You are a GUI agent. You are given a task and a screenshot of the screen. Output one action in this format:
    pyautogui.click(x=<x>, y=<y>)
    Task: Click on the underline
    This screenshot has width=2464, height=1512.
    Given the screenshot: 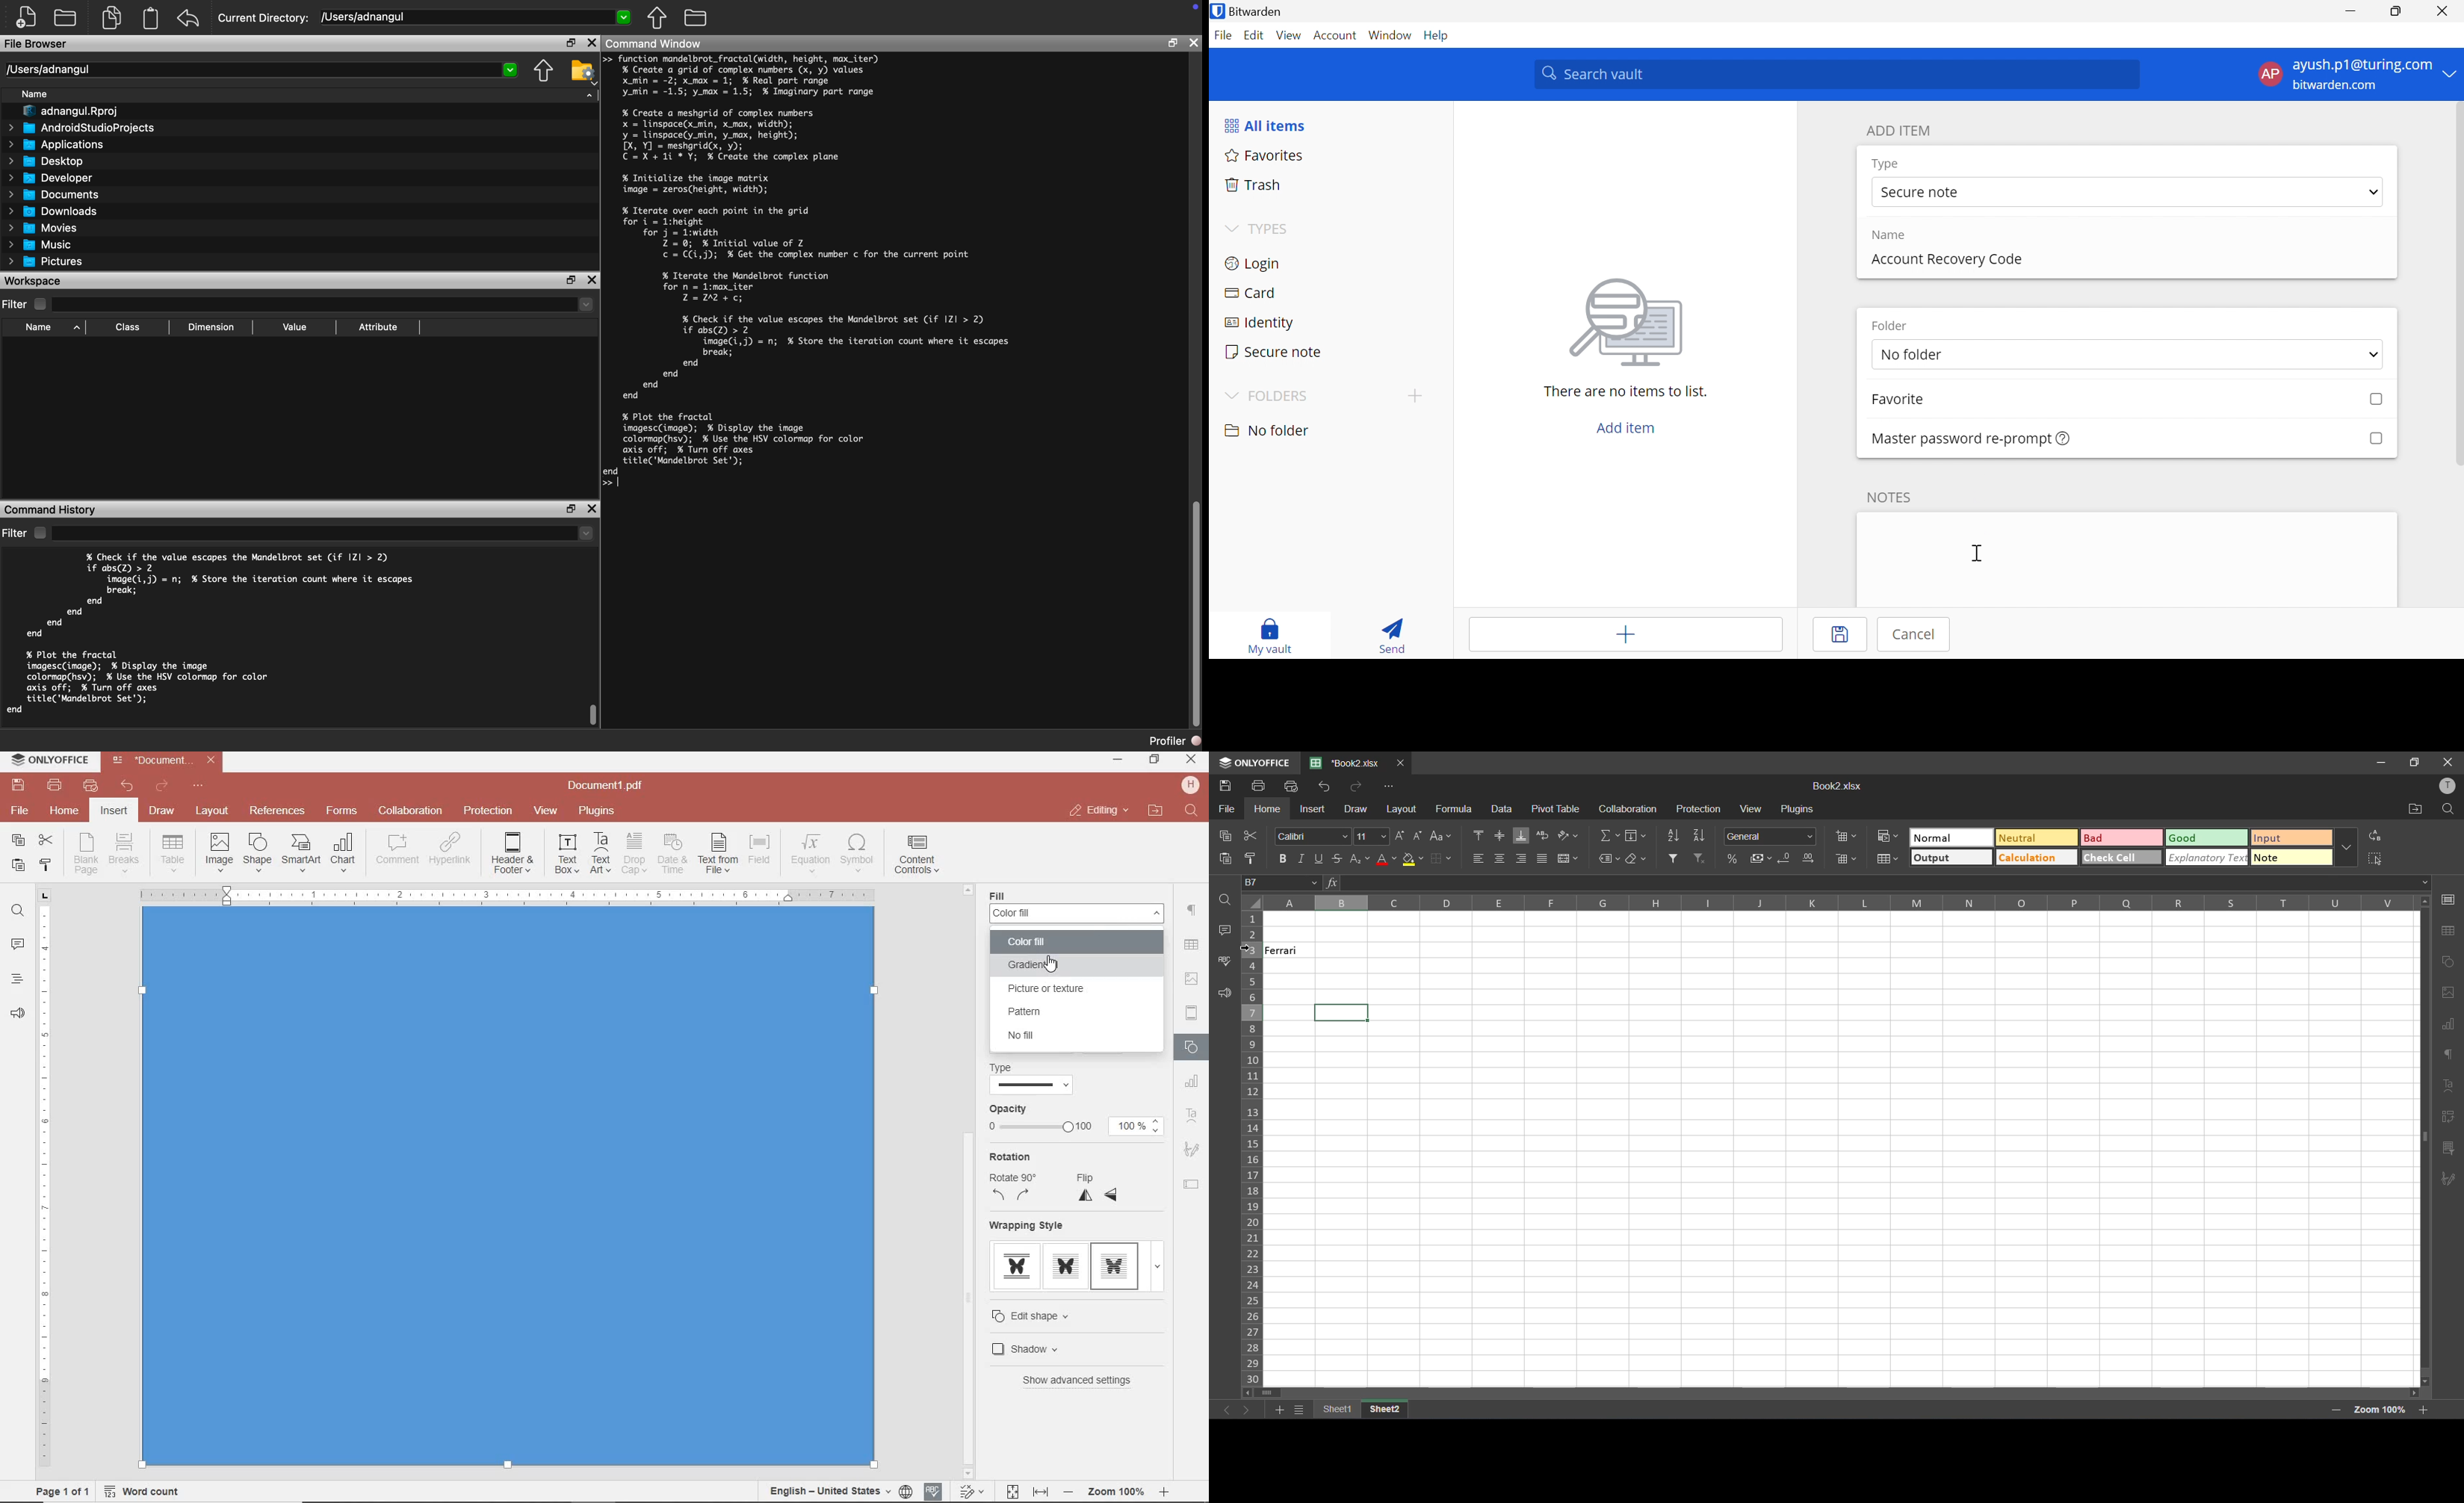 What is the action you would take?
    pyautogui.click(x=1321, y=857)
    